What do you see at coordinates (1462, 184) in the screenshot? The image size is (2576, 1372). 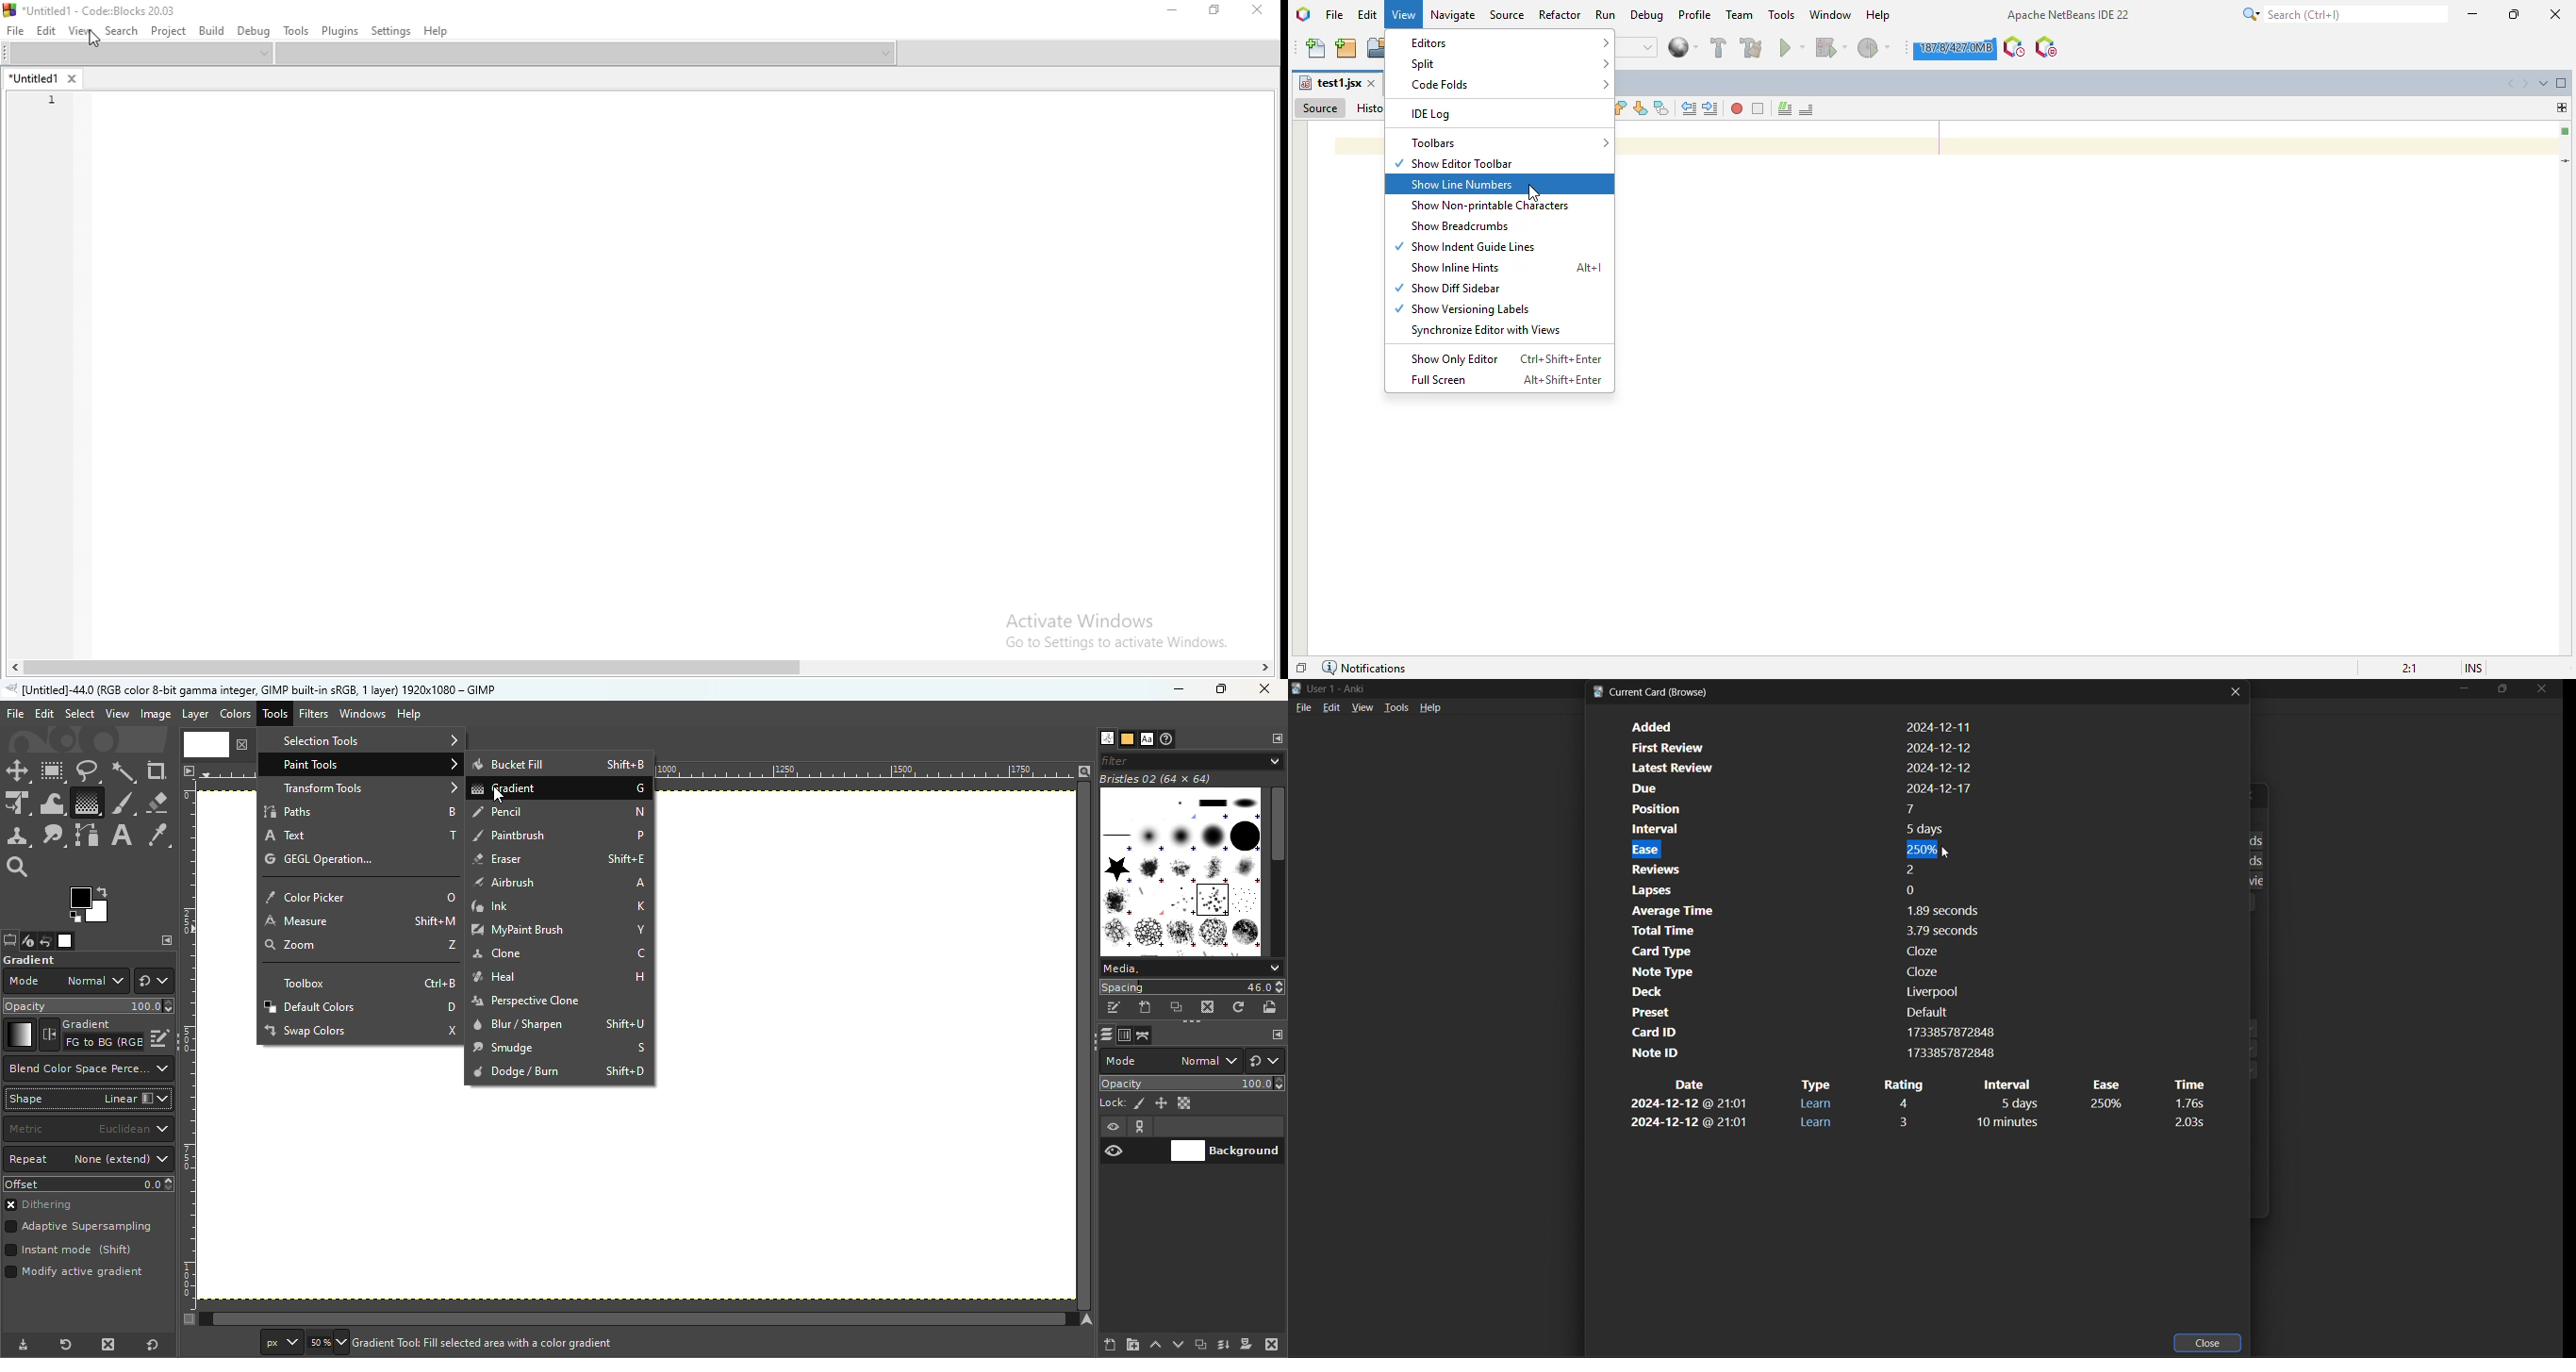 I see `show line numbers` at bounding box center [1462, 184].